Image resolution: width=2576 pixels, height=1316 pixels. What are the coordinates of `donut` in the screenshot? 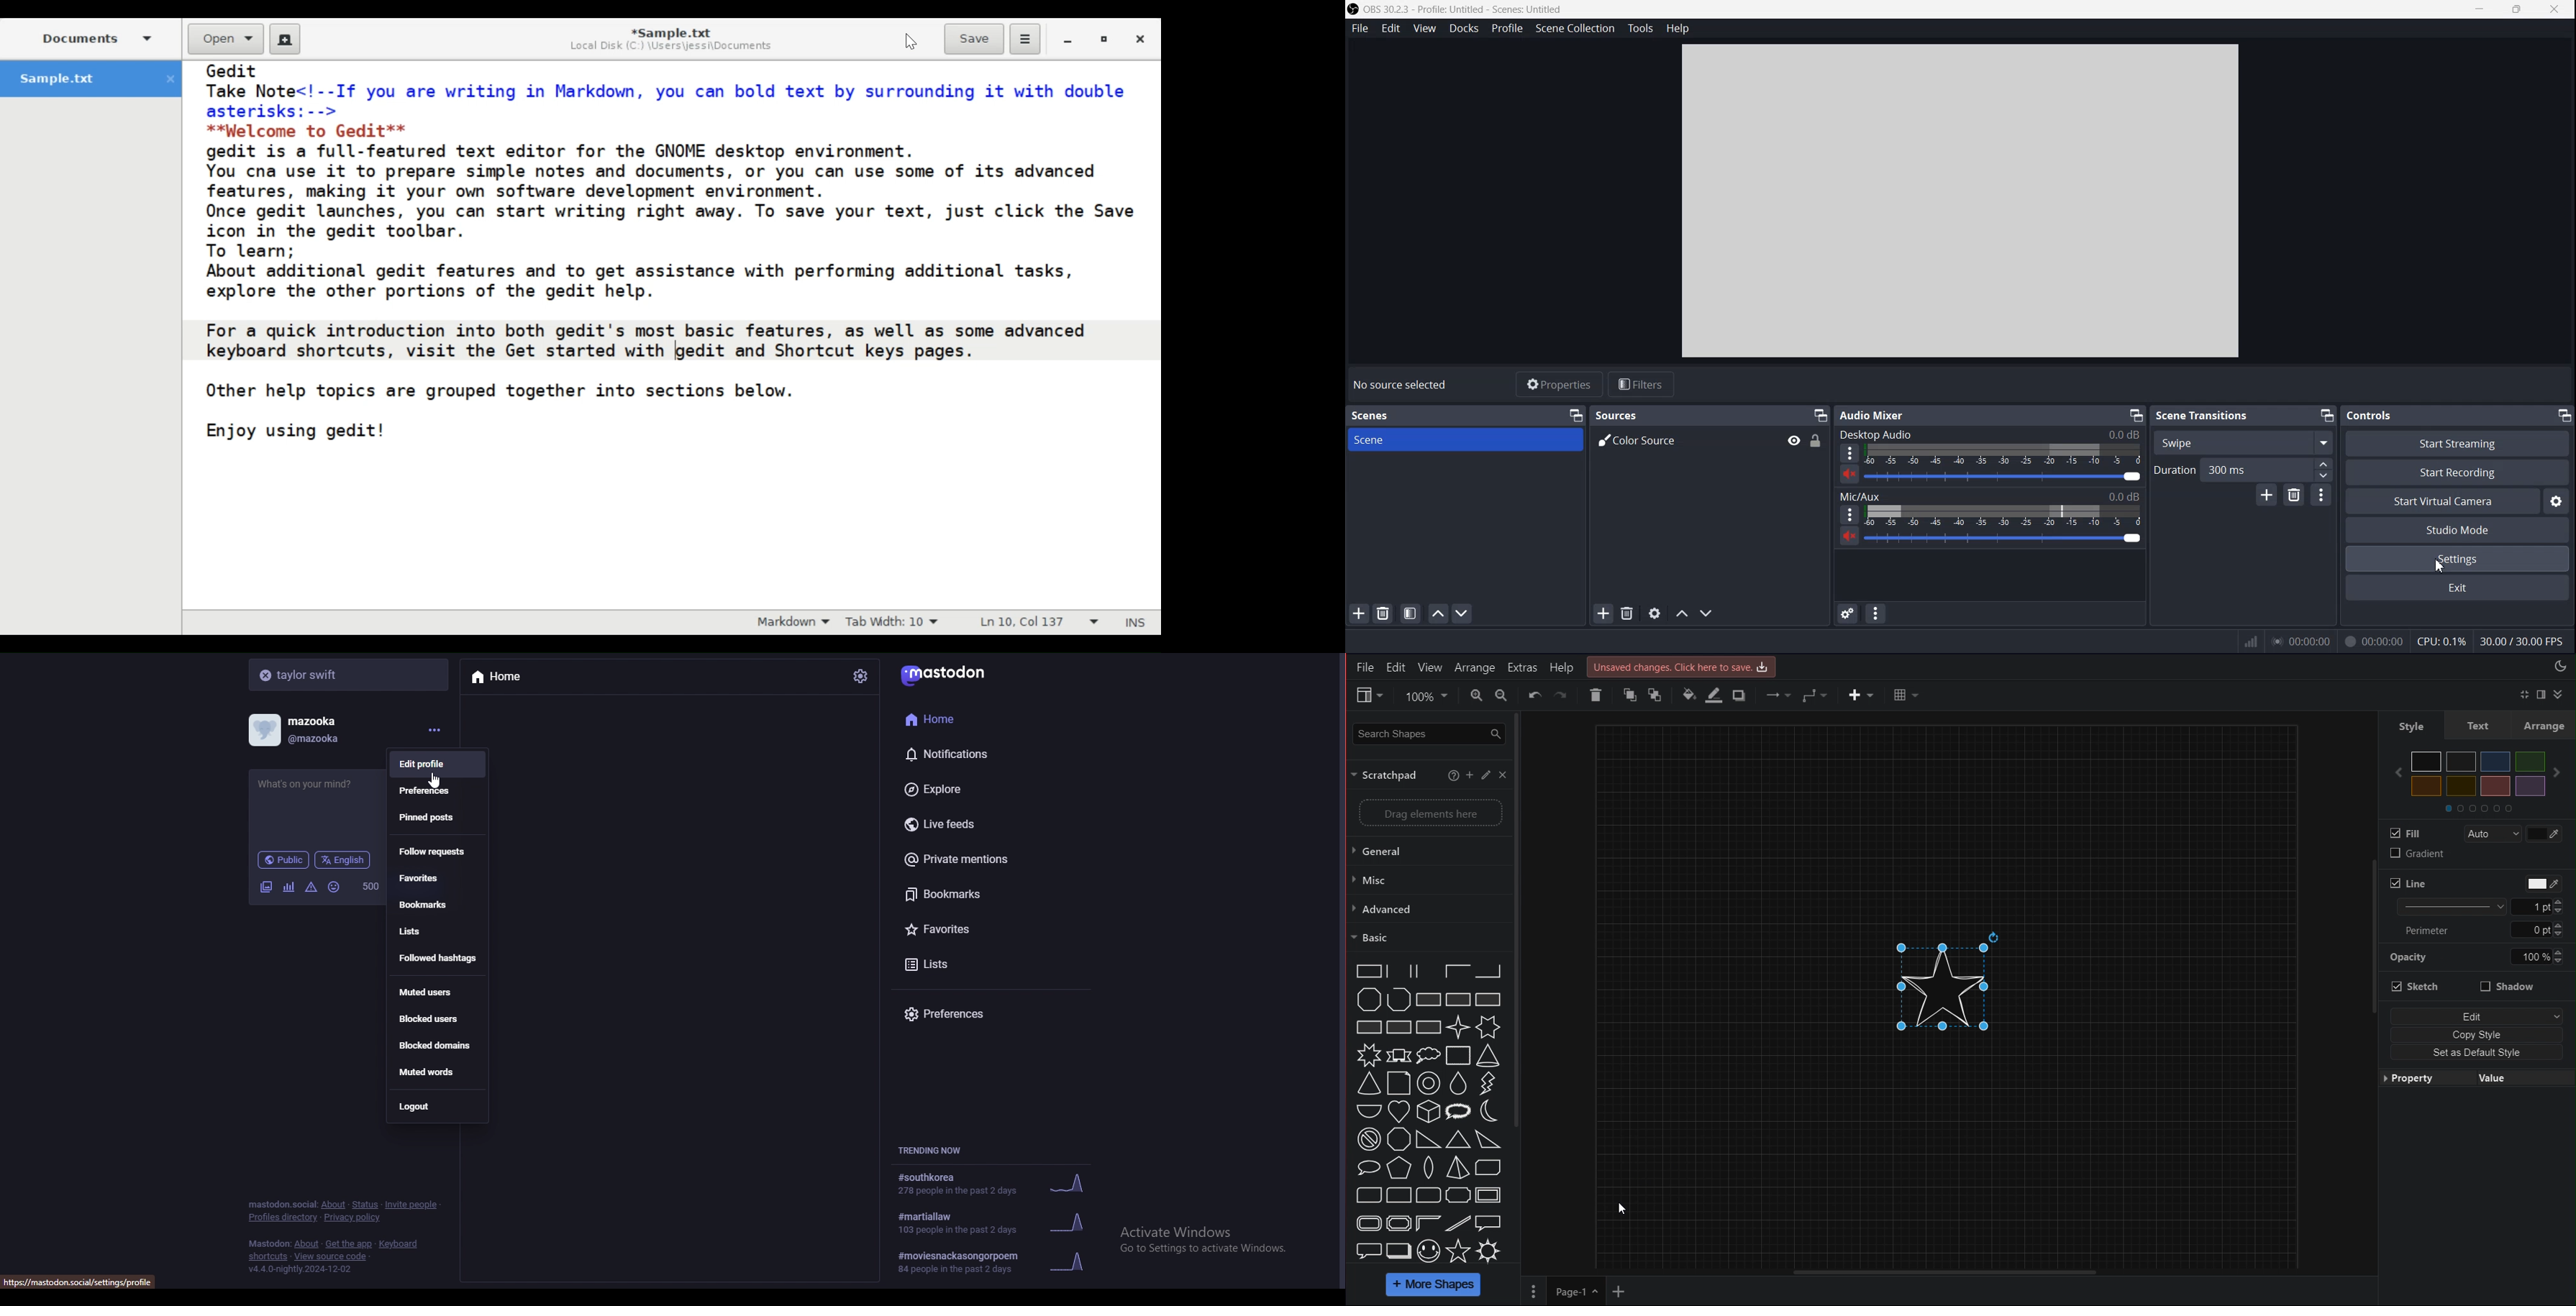 It's located at (1429, 1084).